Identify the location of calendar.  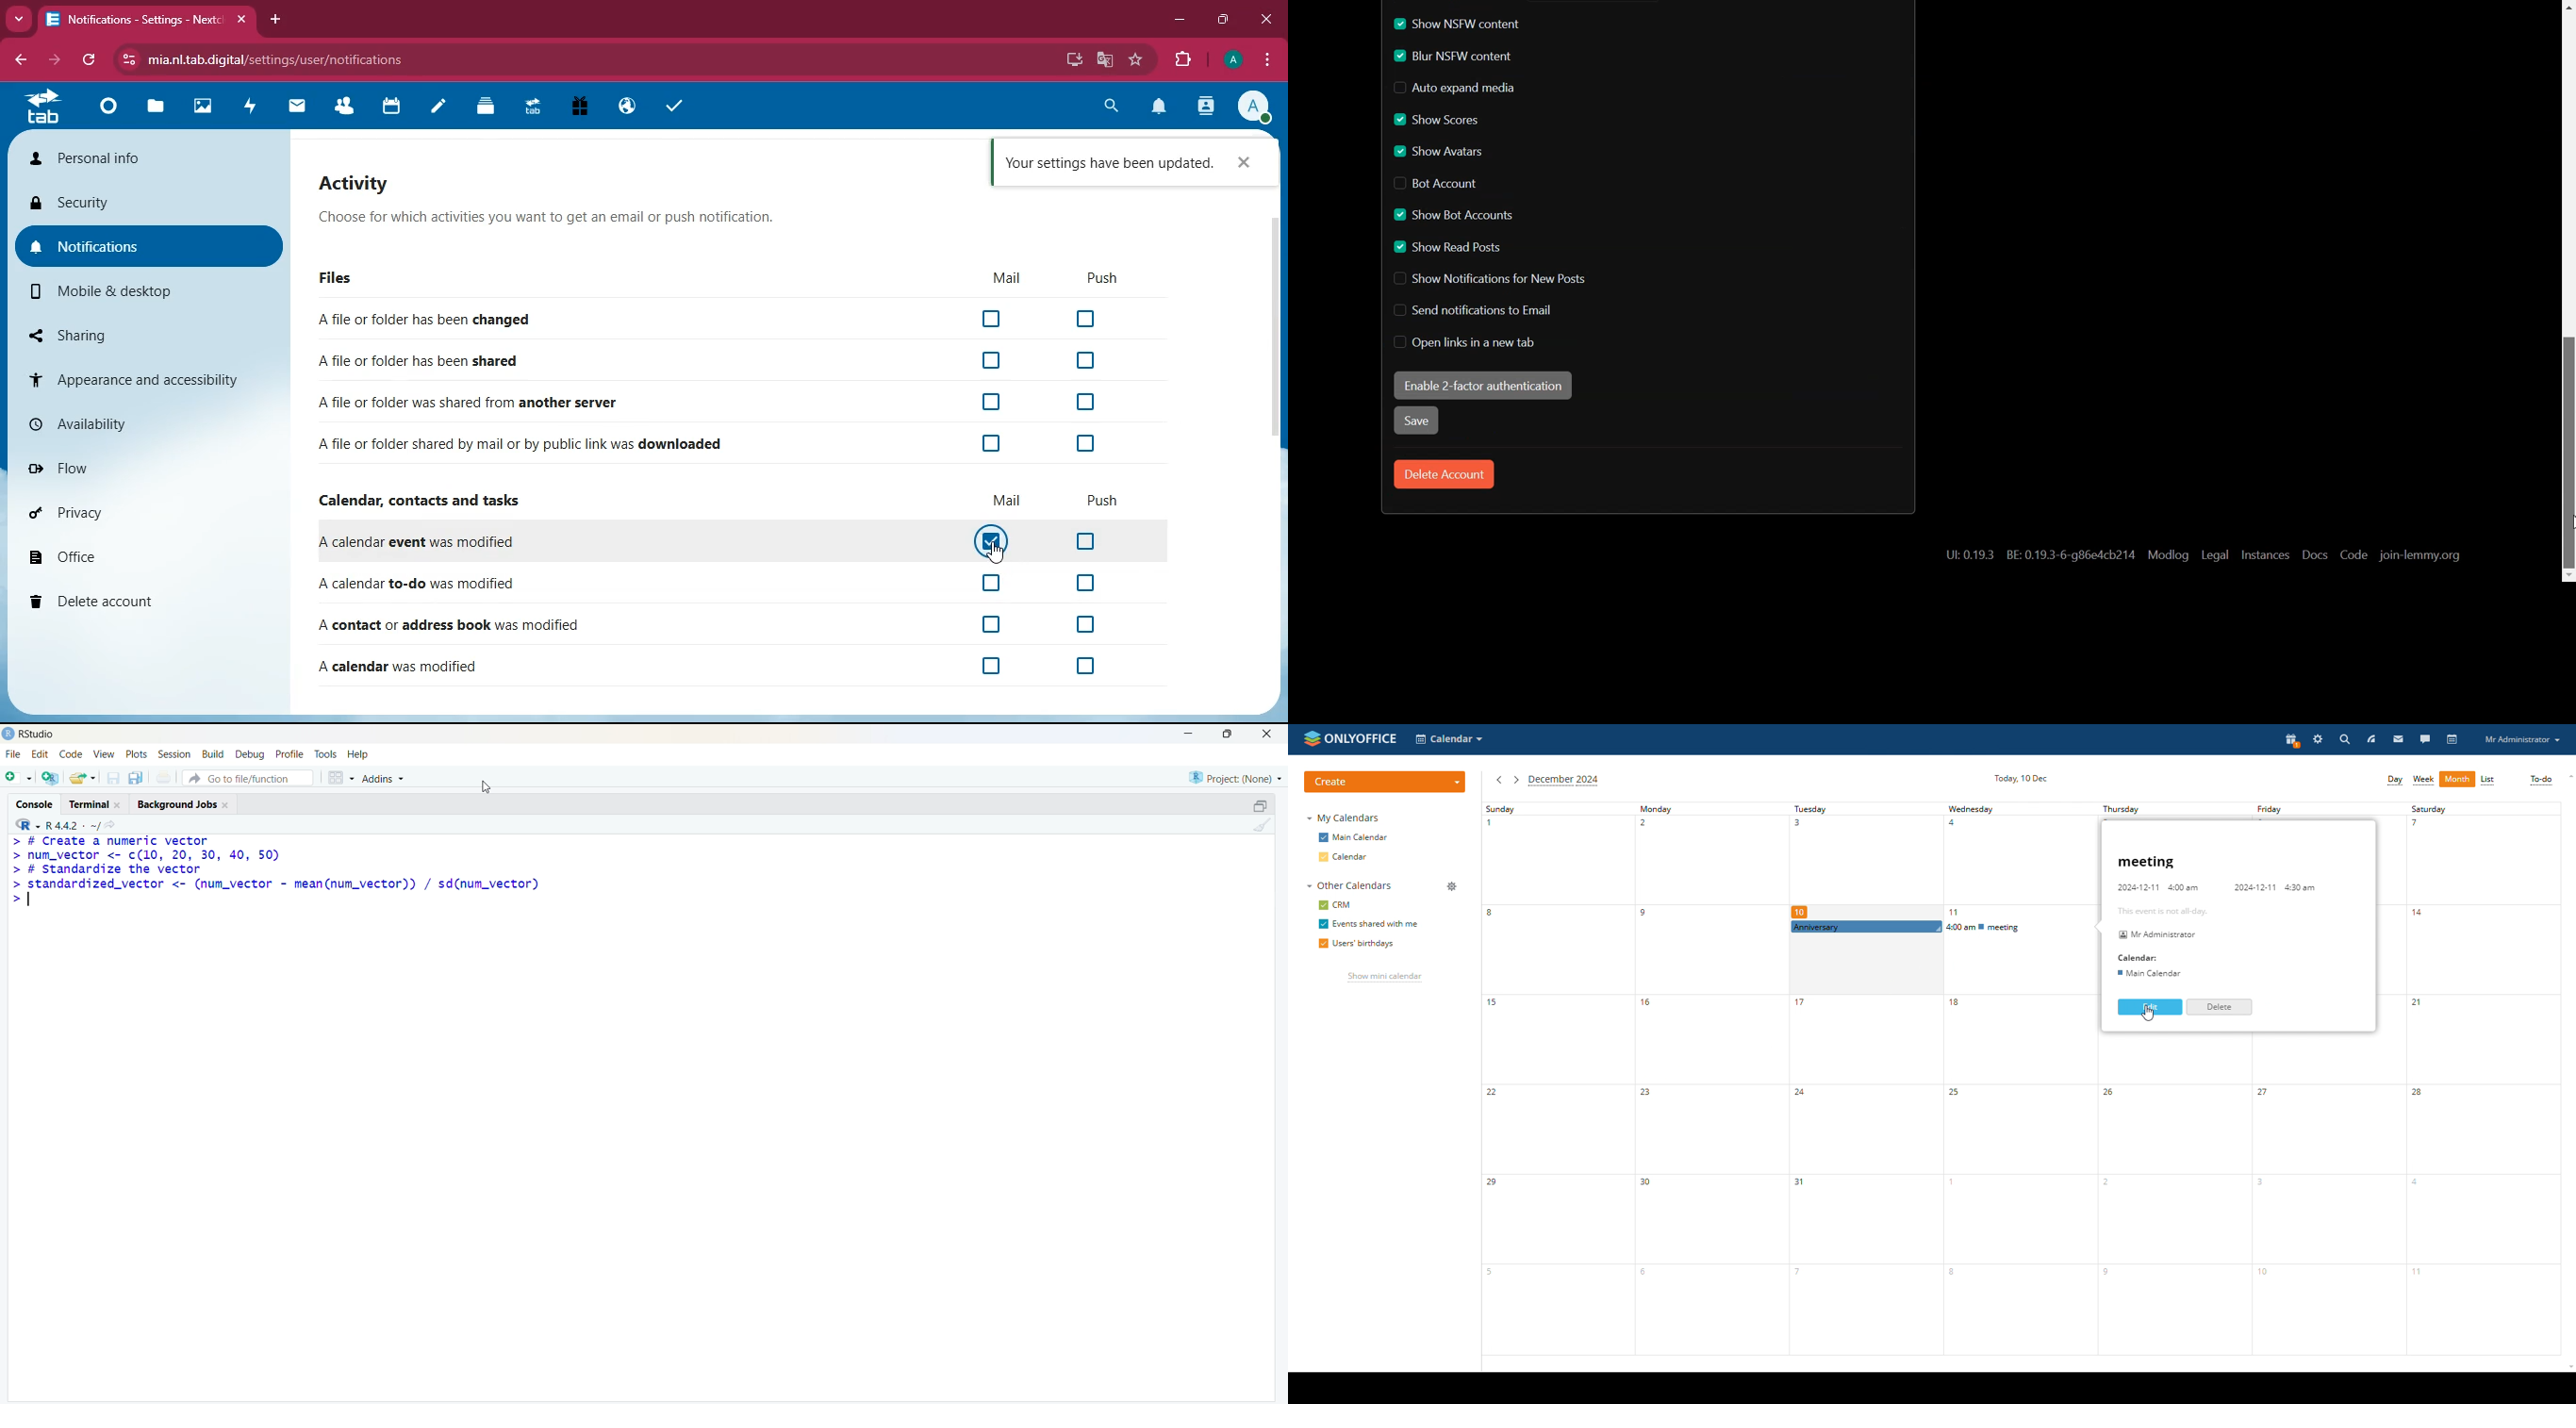
(395, 107).